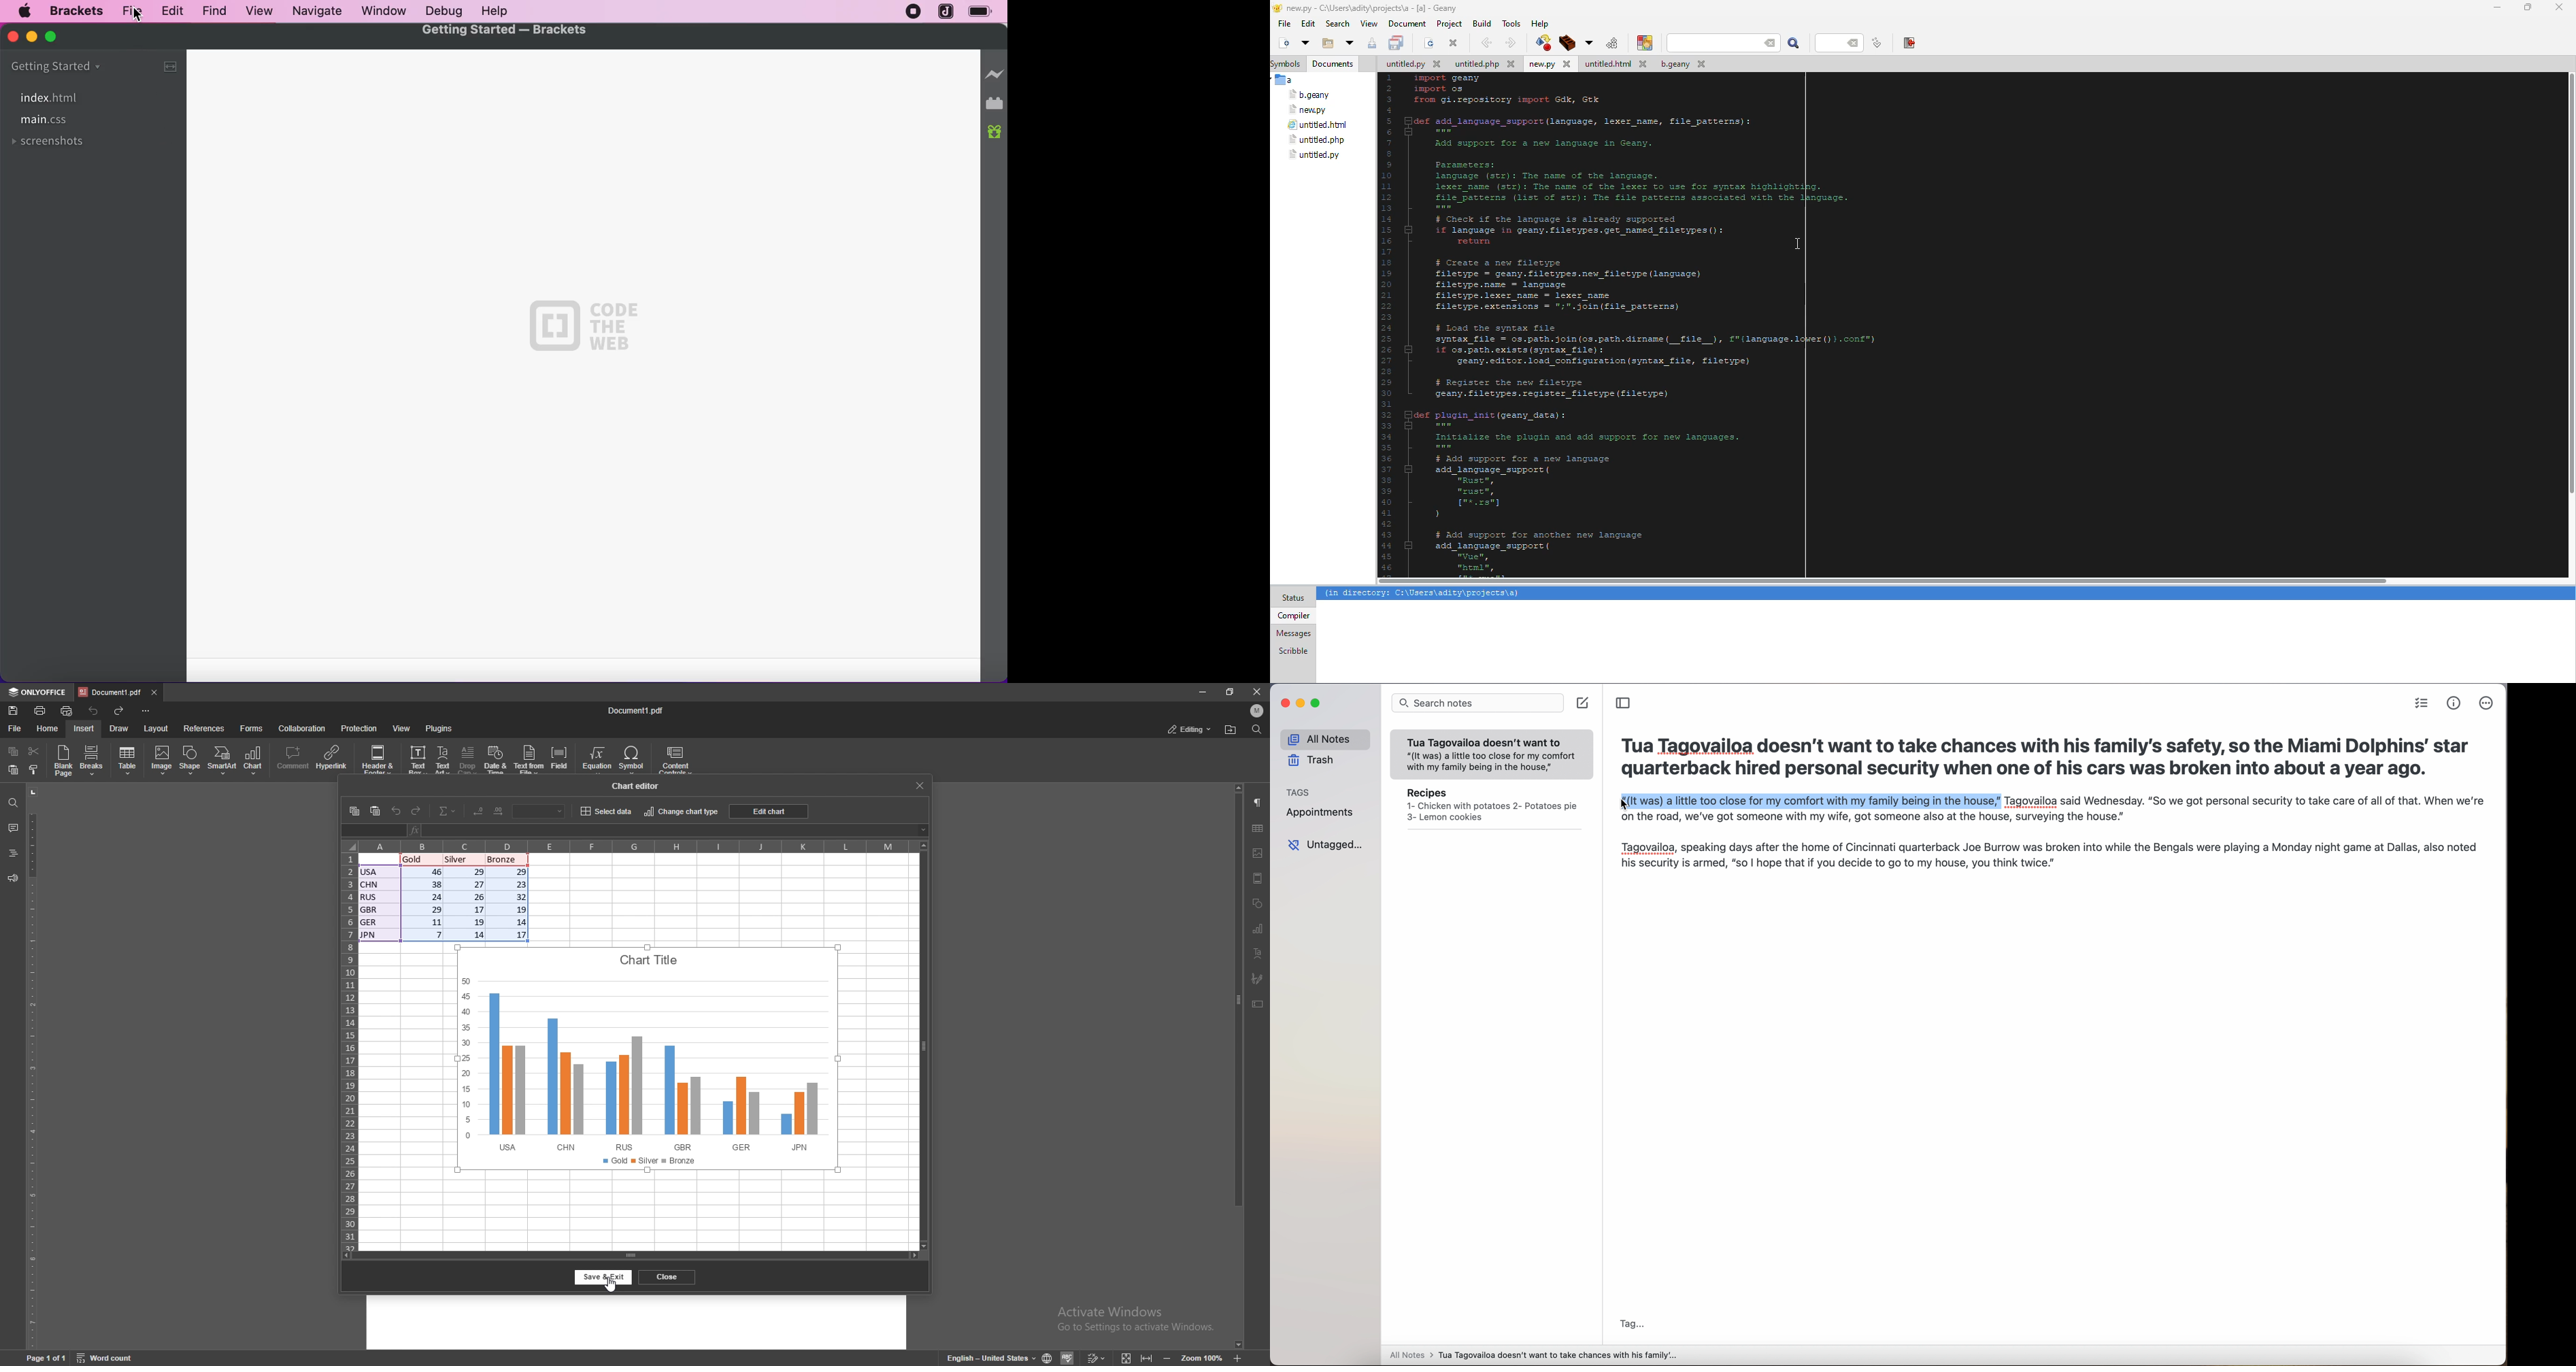 Image resolution: width=2576 pixels, height=1372 pixels. I want to click on trash, so click(1312, 760).